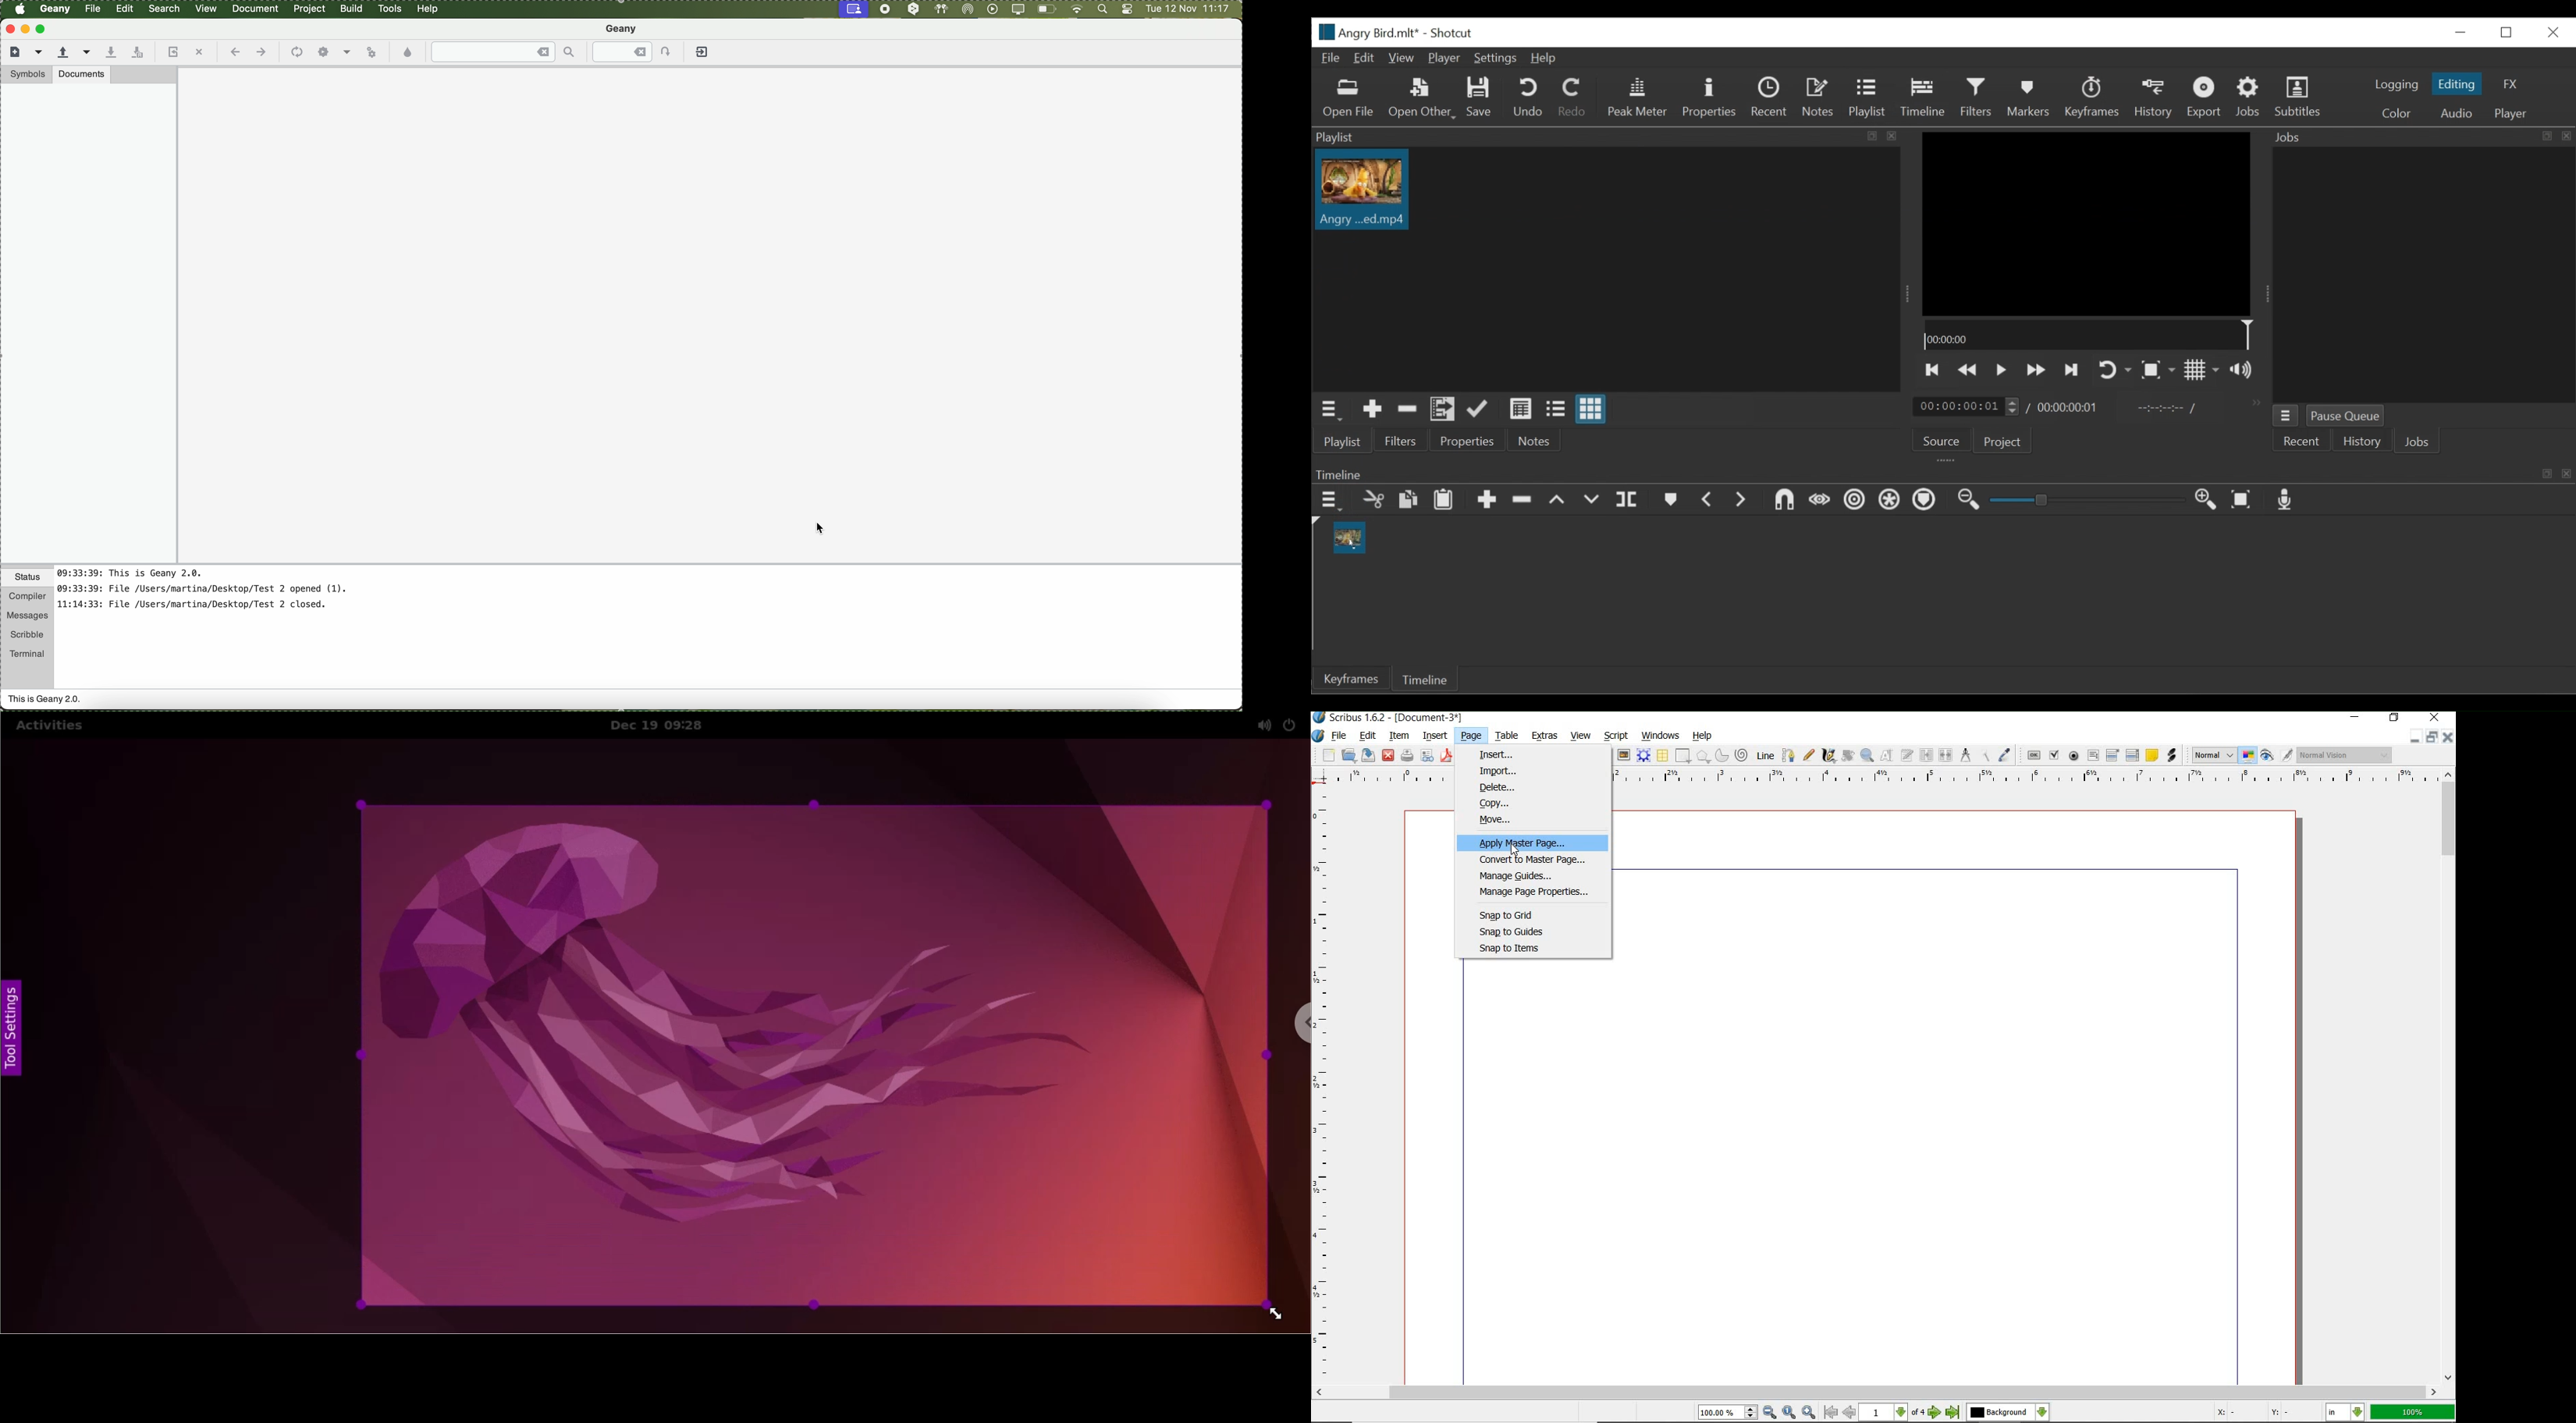 The width and height of the screenshot is (2576, 1428). Describe the element at coordinates (1829, 1413) in the screenshot. I see `First Page` at that location.